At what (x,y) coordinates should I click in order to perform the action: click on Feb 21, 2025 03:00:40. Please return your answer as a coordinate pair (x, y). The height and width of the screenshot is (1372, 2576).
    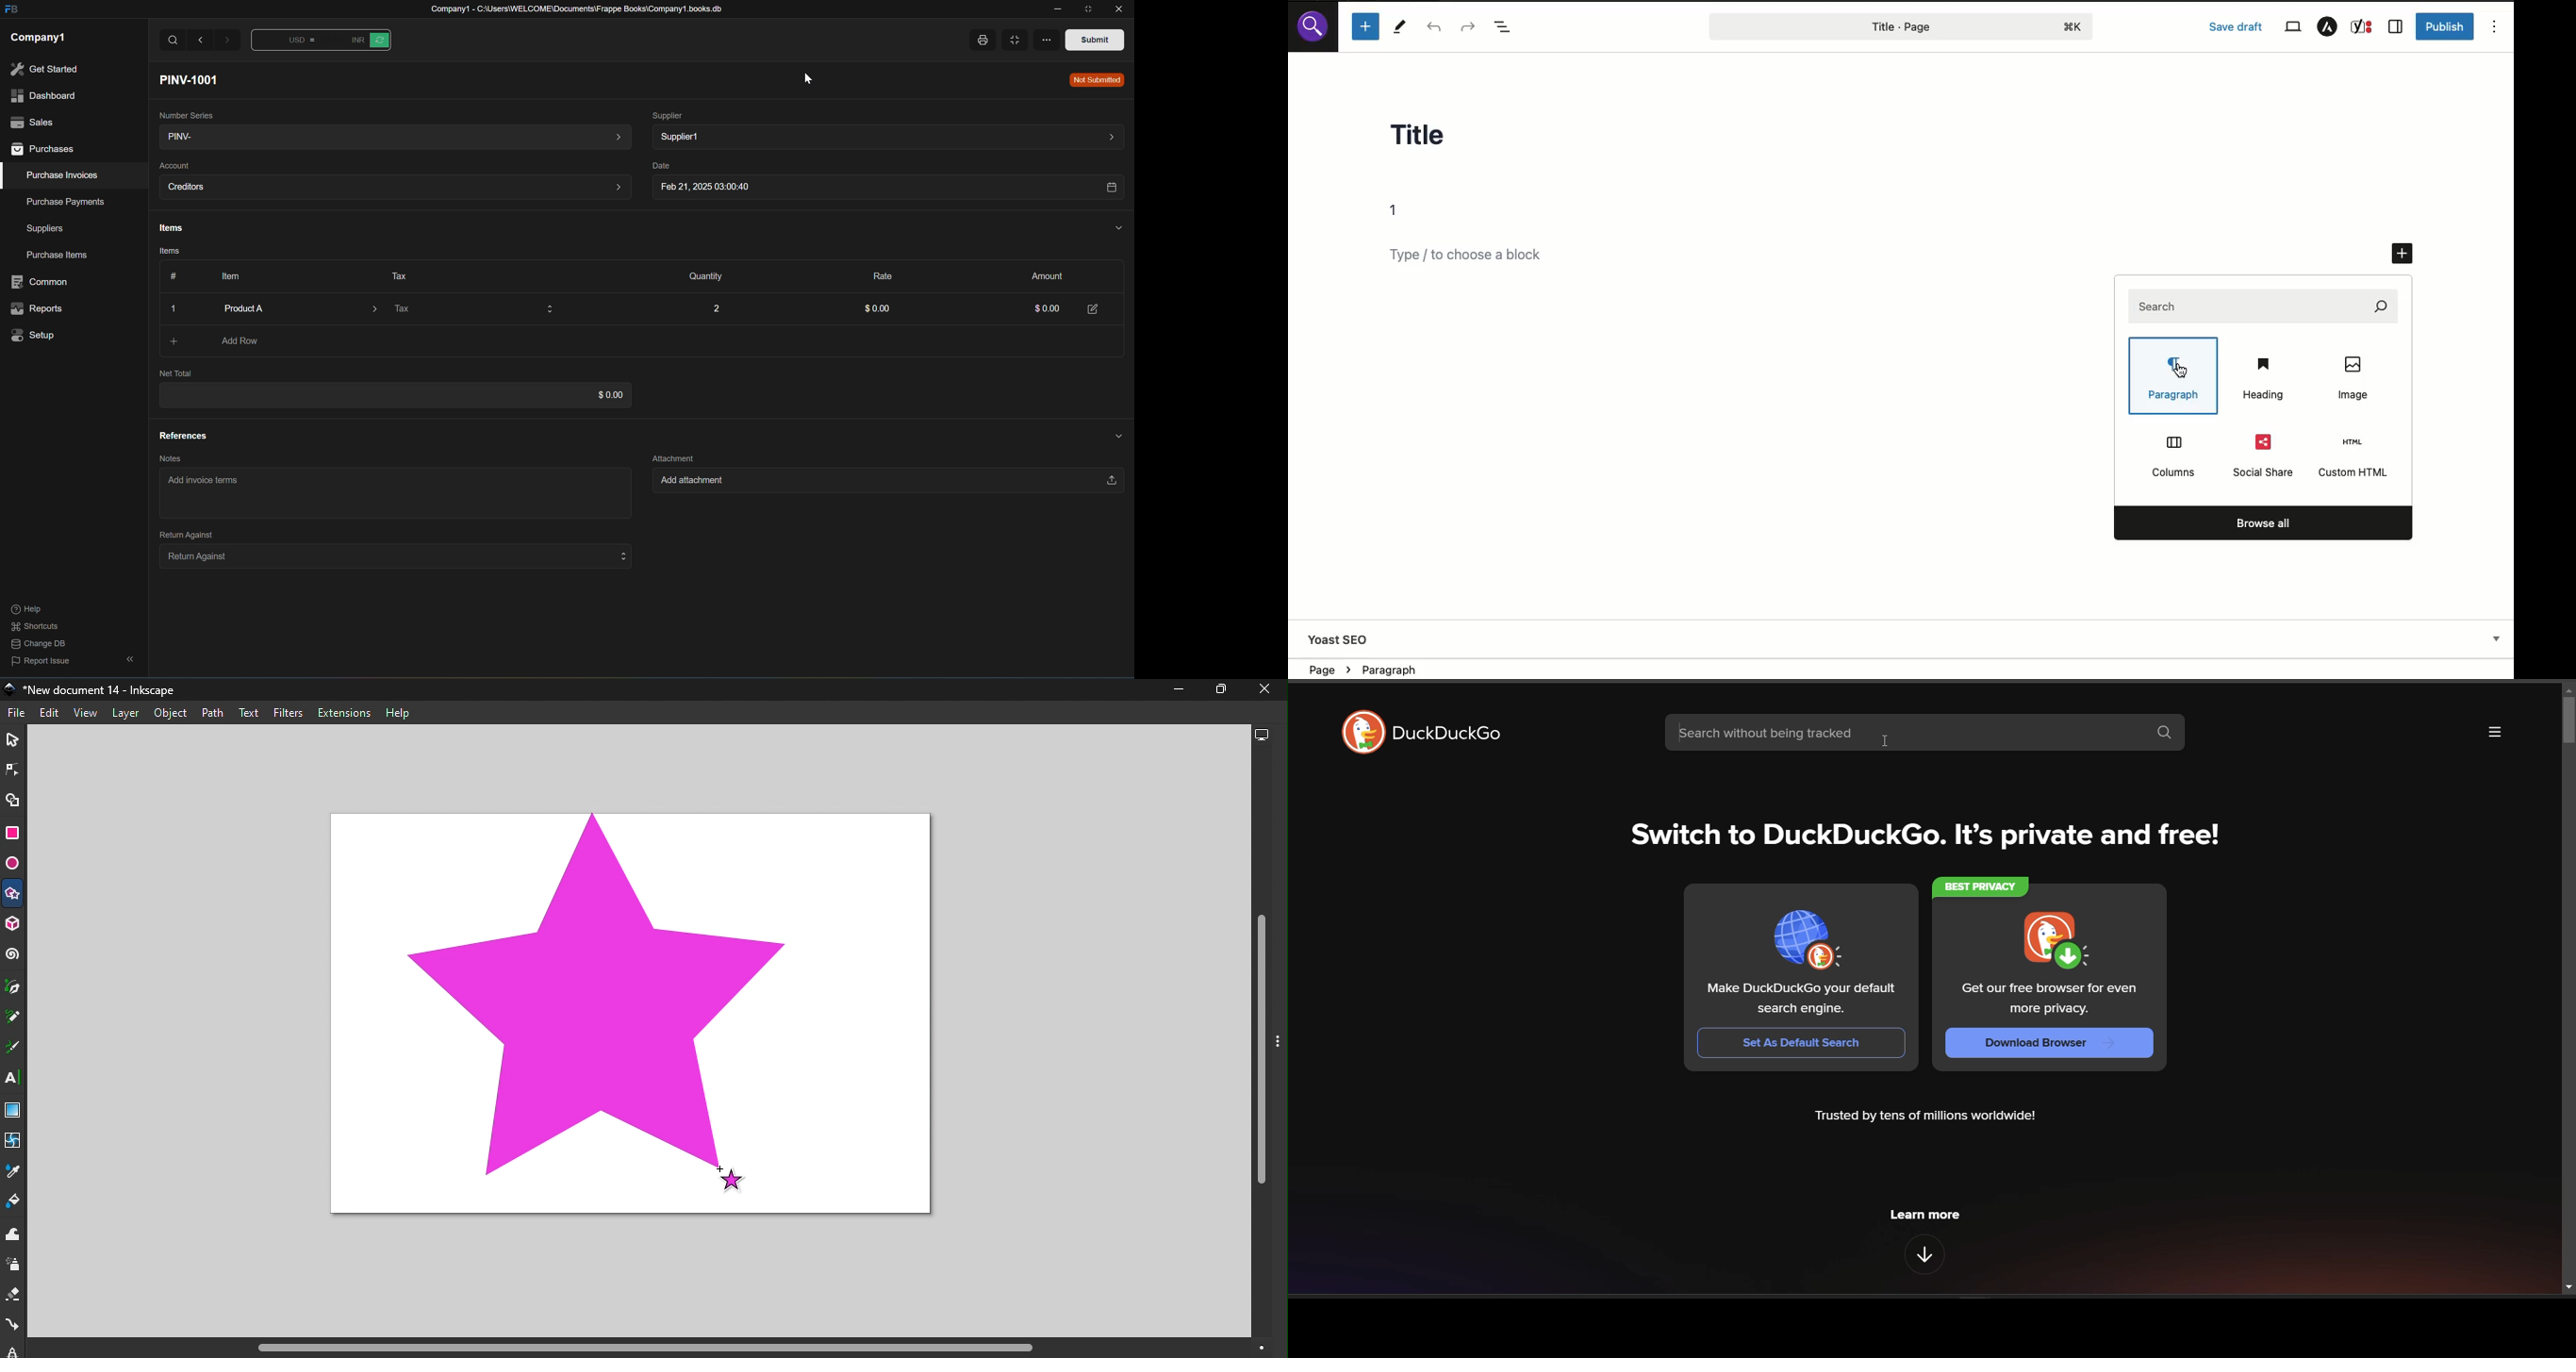
    Looking at the image, I should click on (885, 188).